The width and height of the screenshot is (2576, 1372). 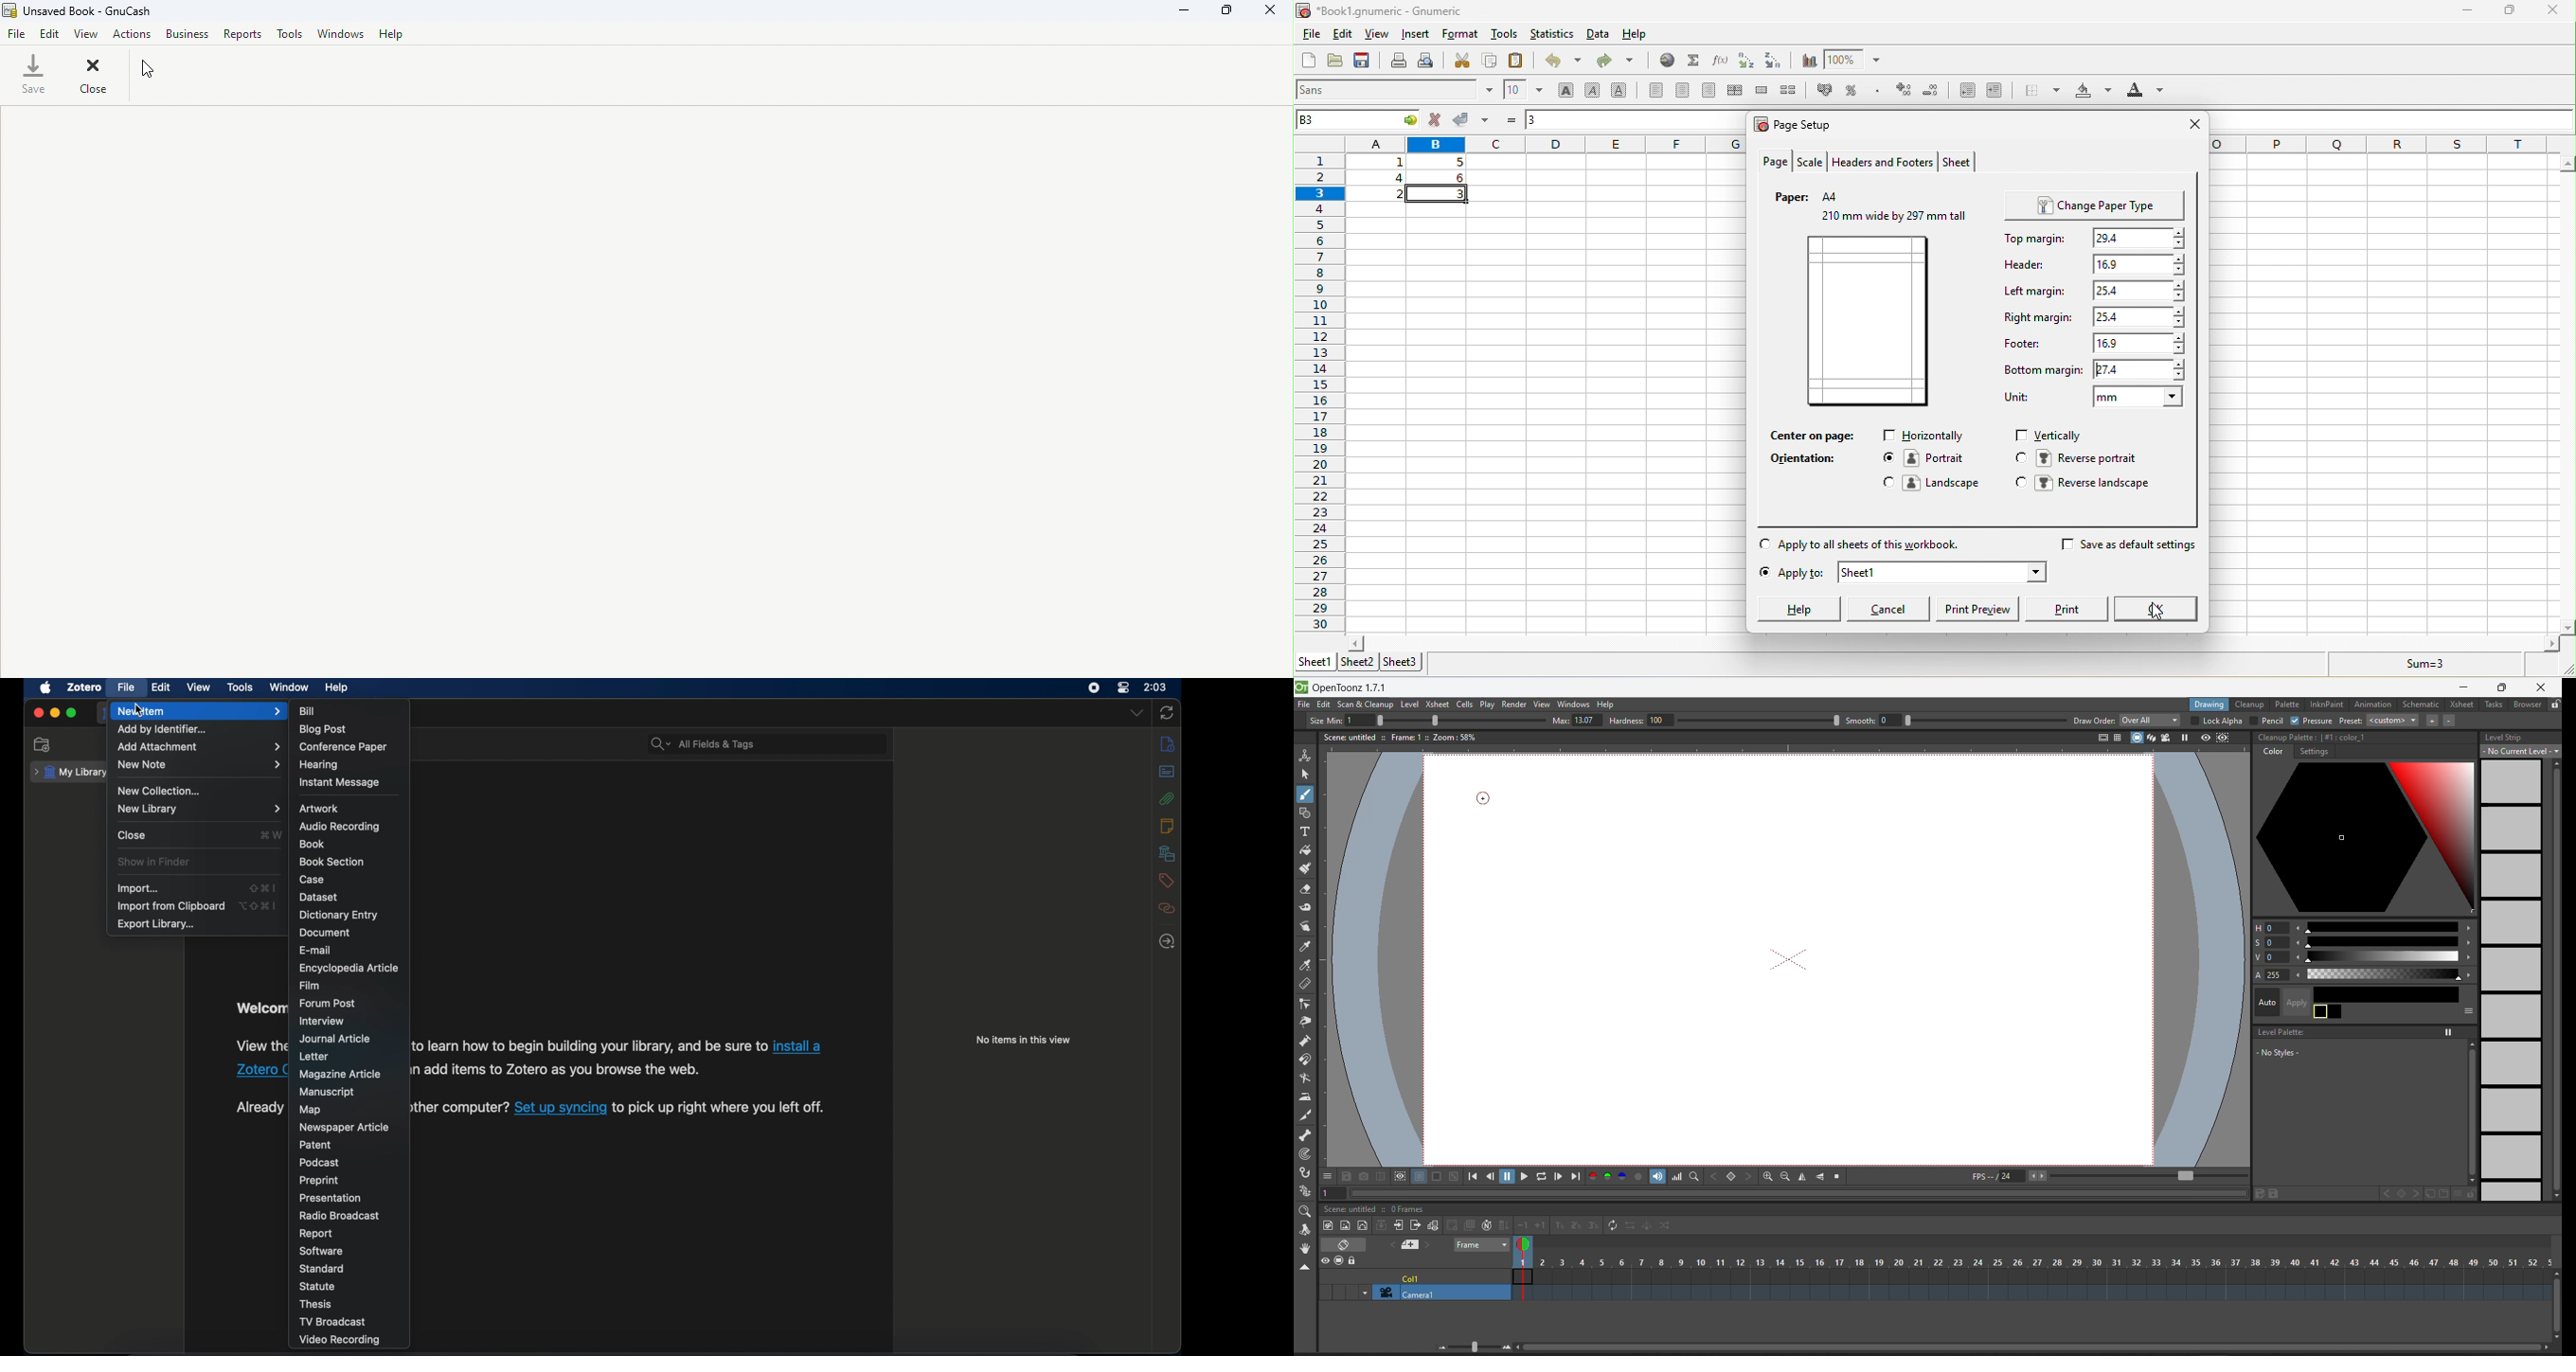 I want to click on apple, so click(x=46, y=688).